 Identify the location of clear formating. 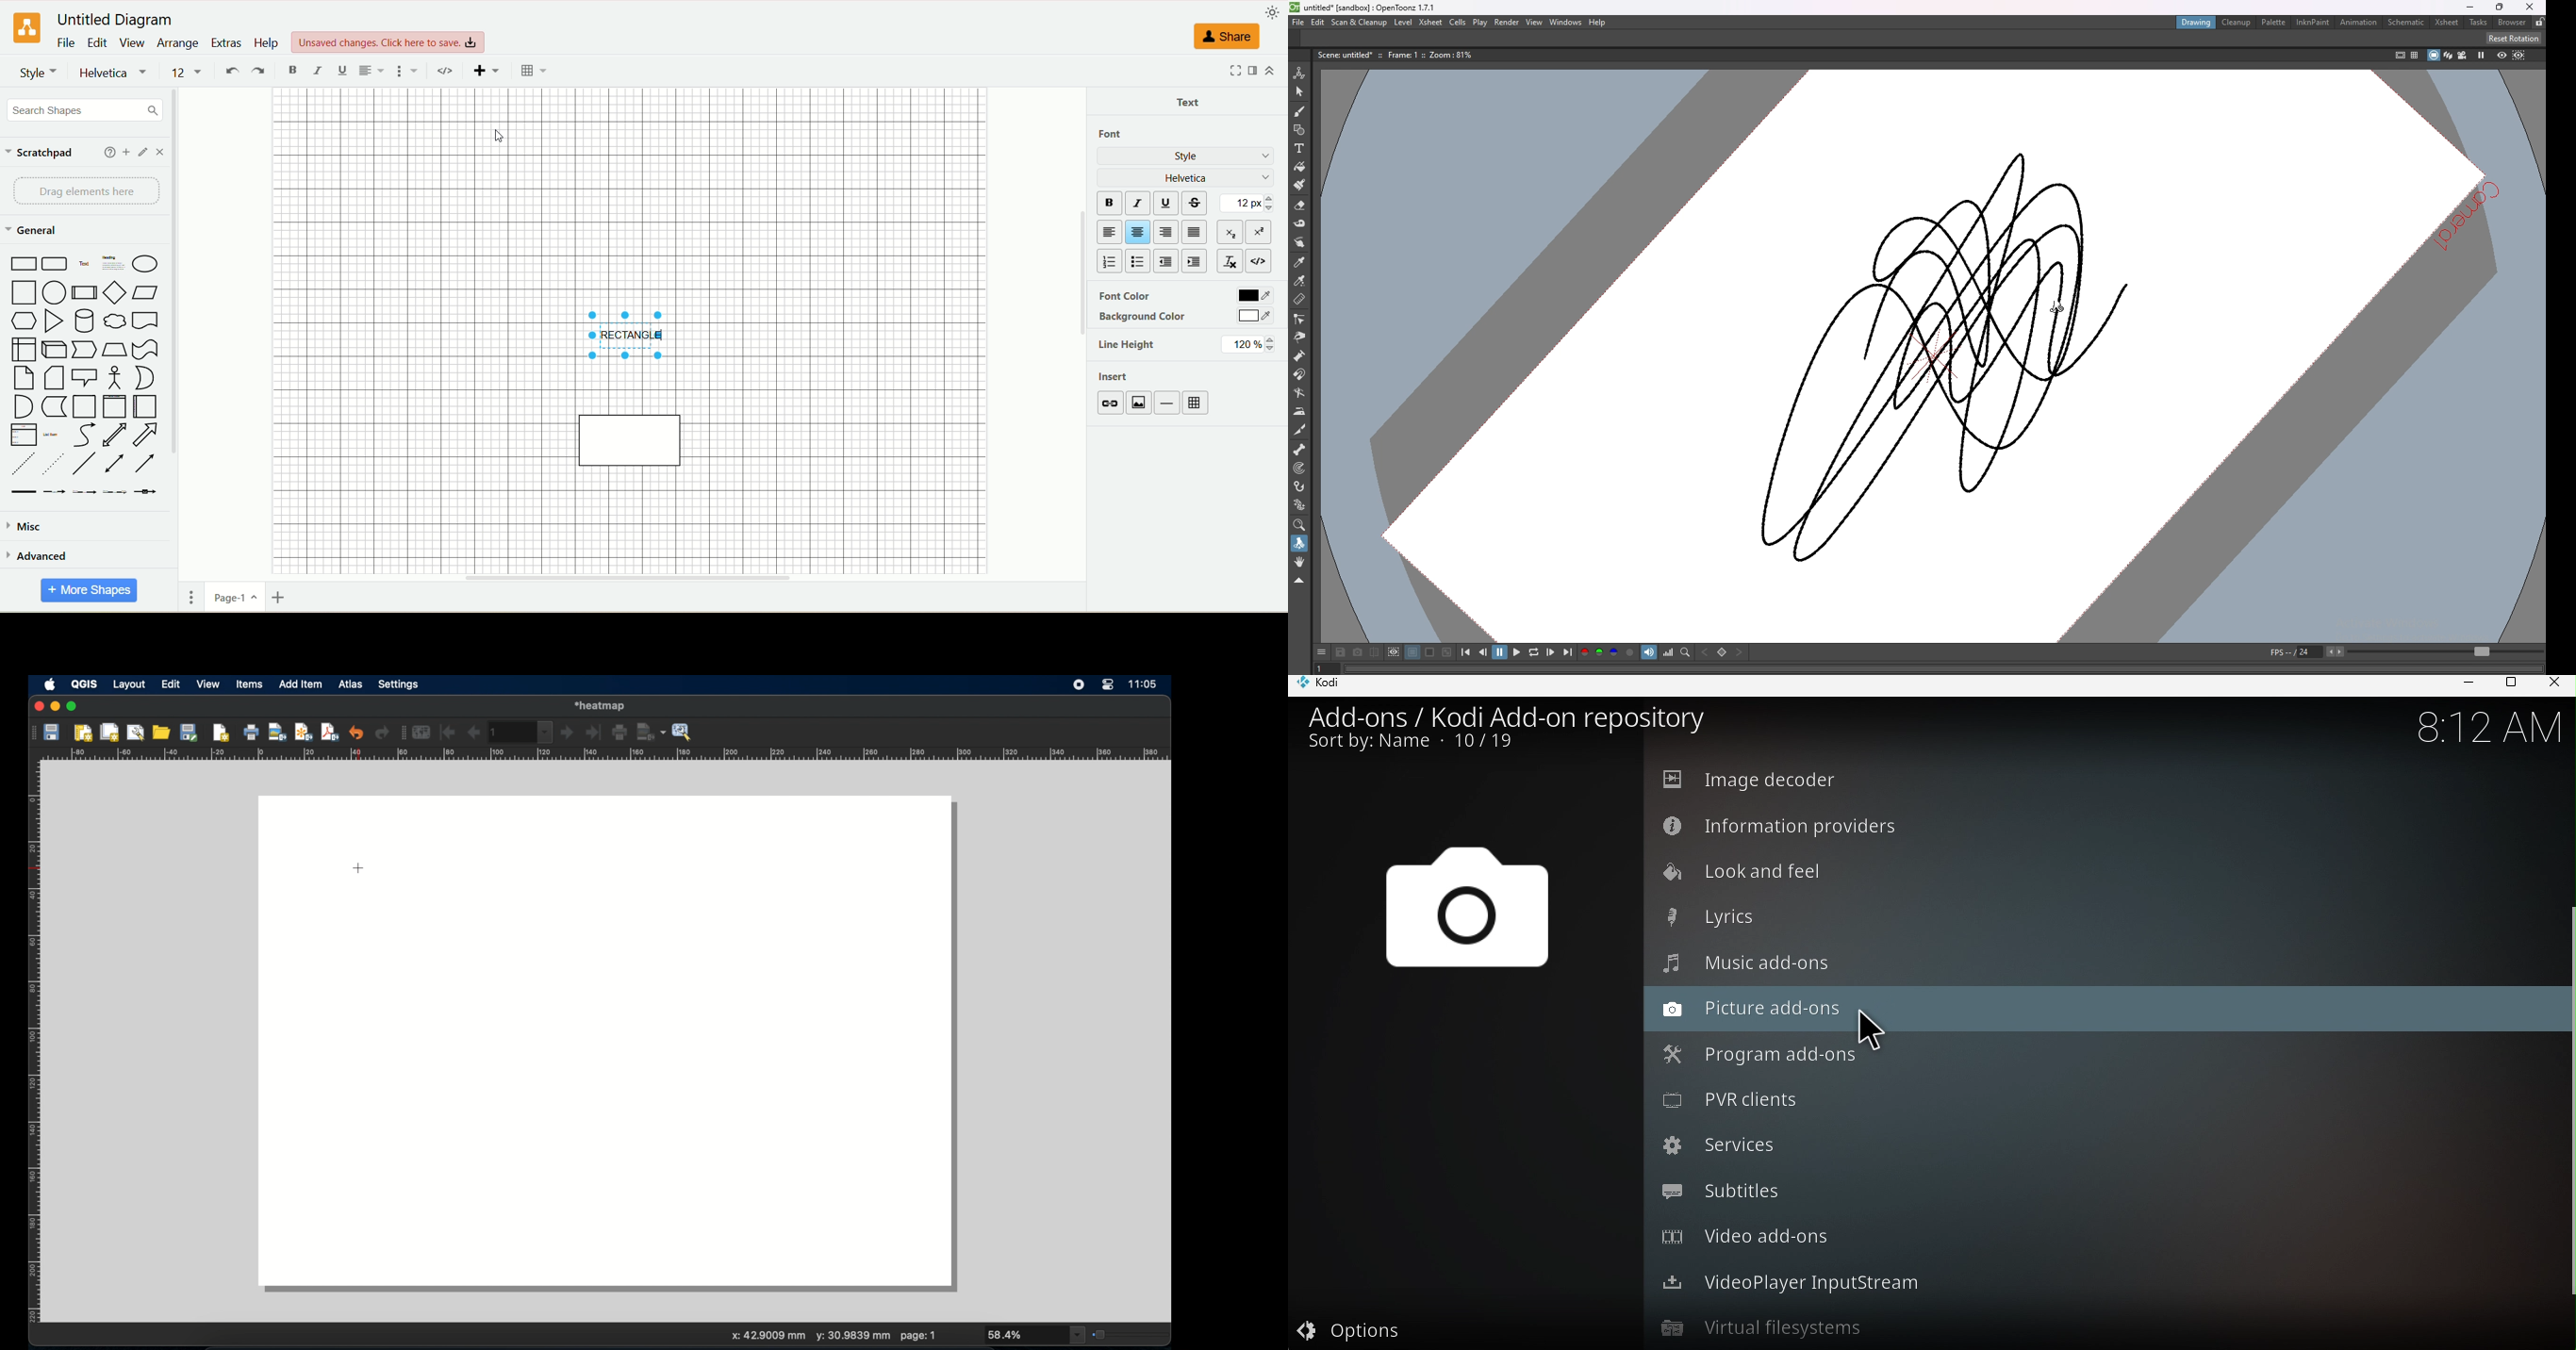
(1229, 261).